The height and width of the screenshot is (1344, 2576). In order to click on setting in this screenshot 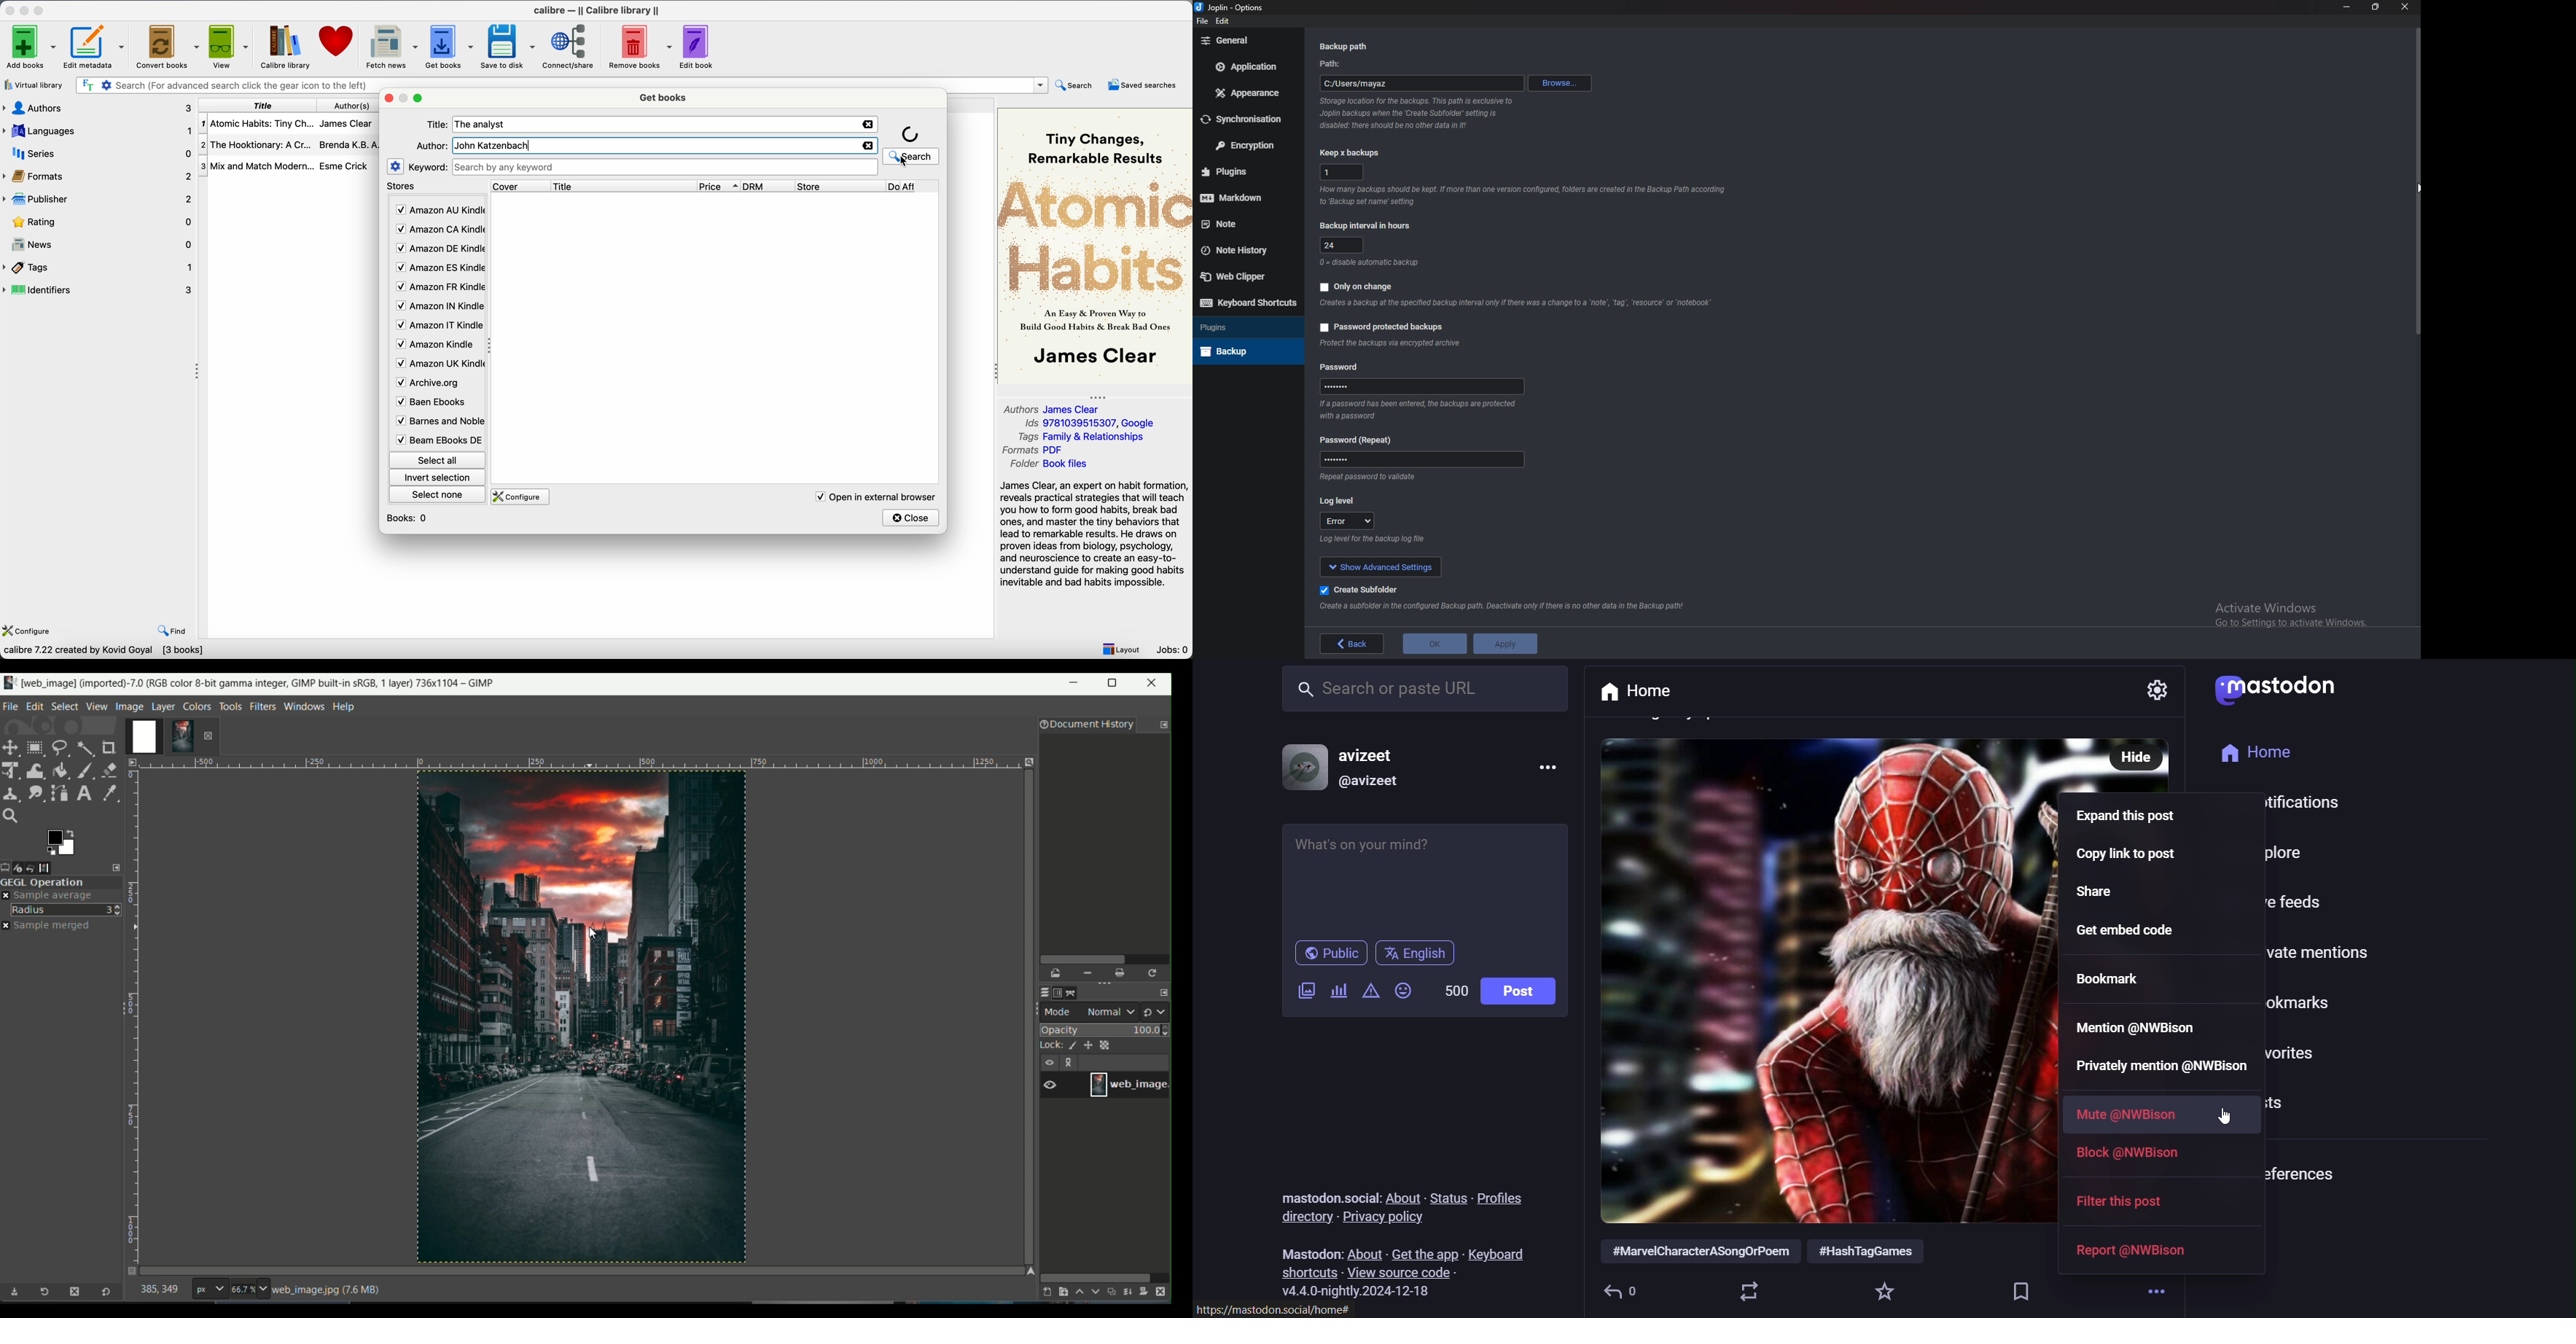, I will do `click(2160, 690)`.